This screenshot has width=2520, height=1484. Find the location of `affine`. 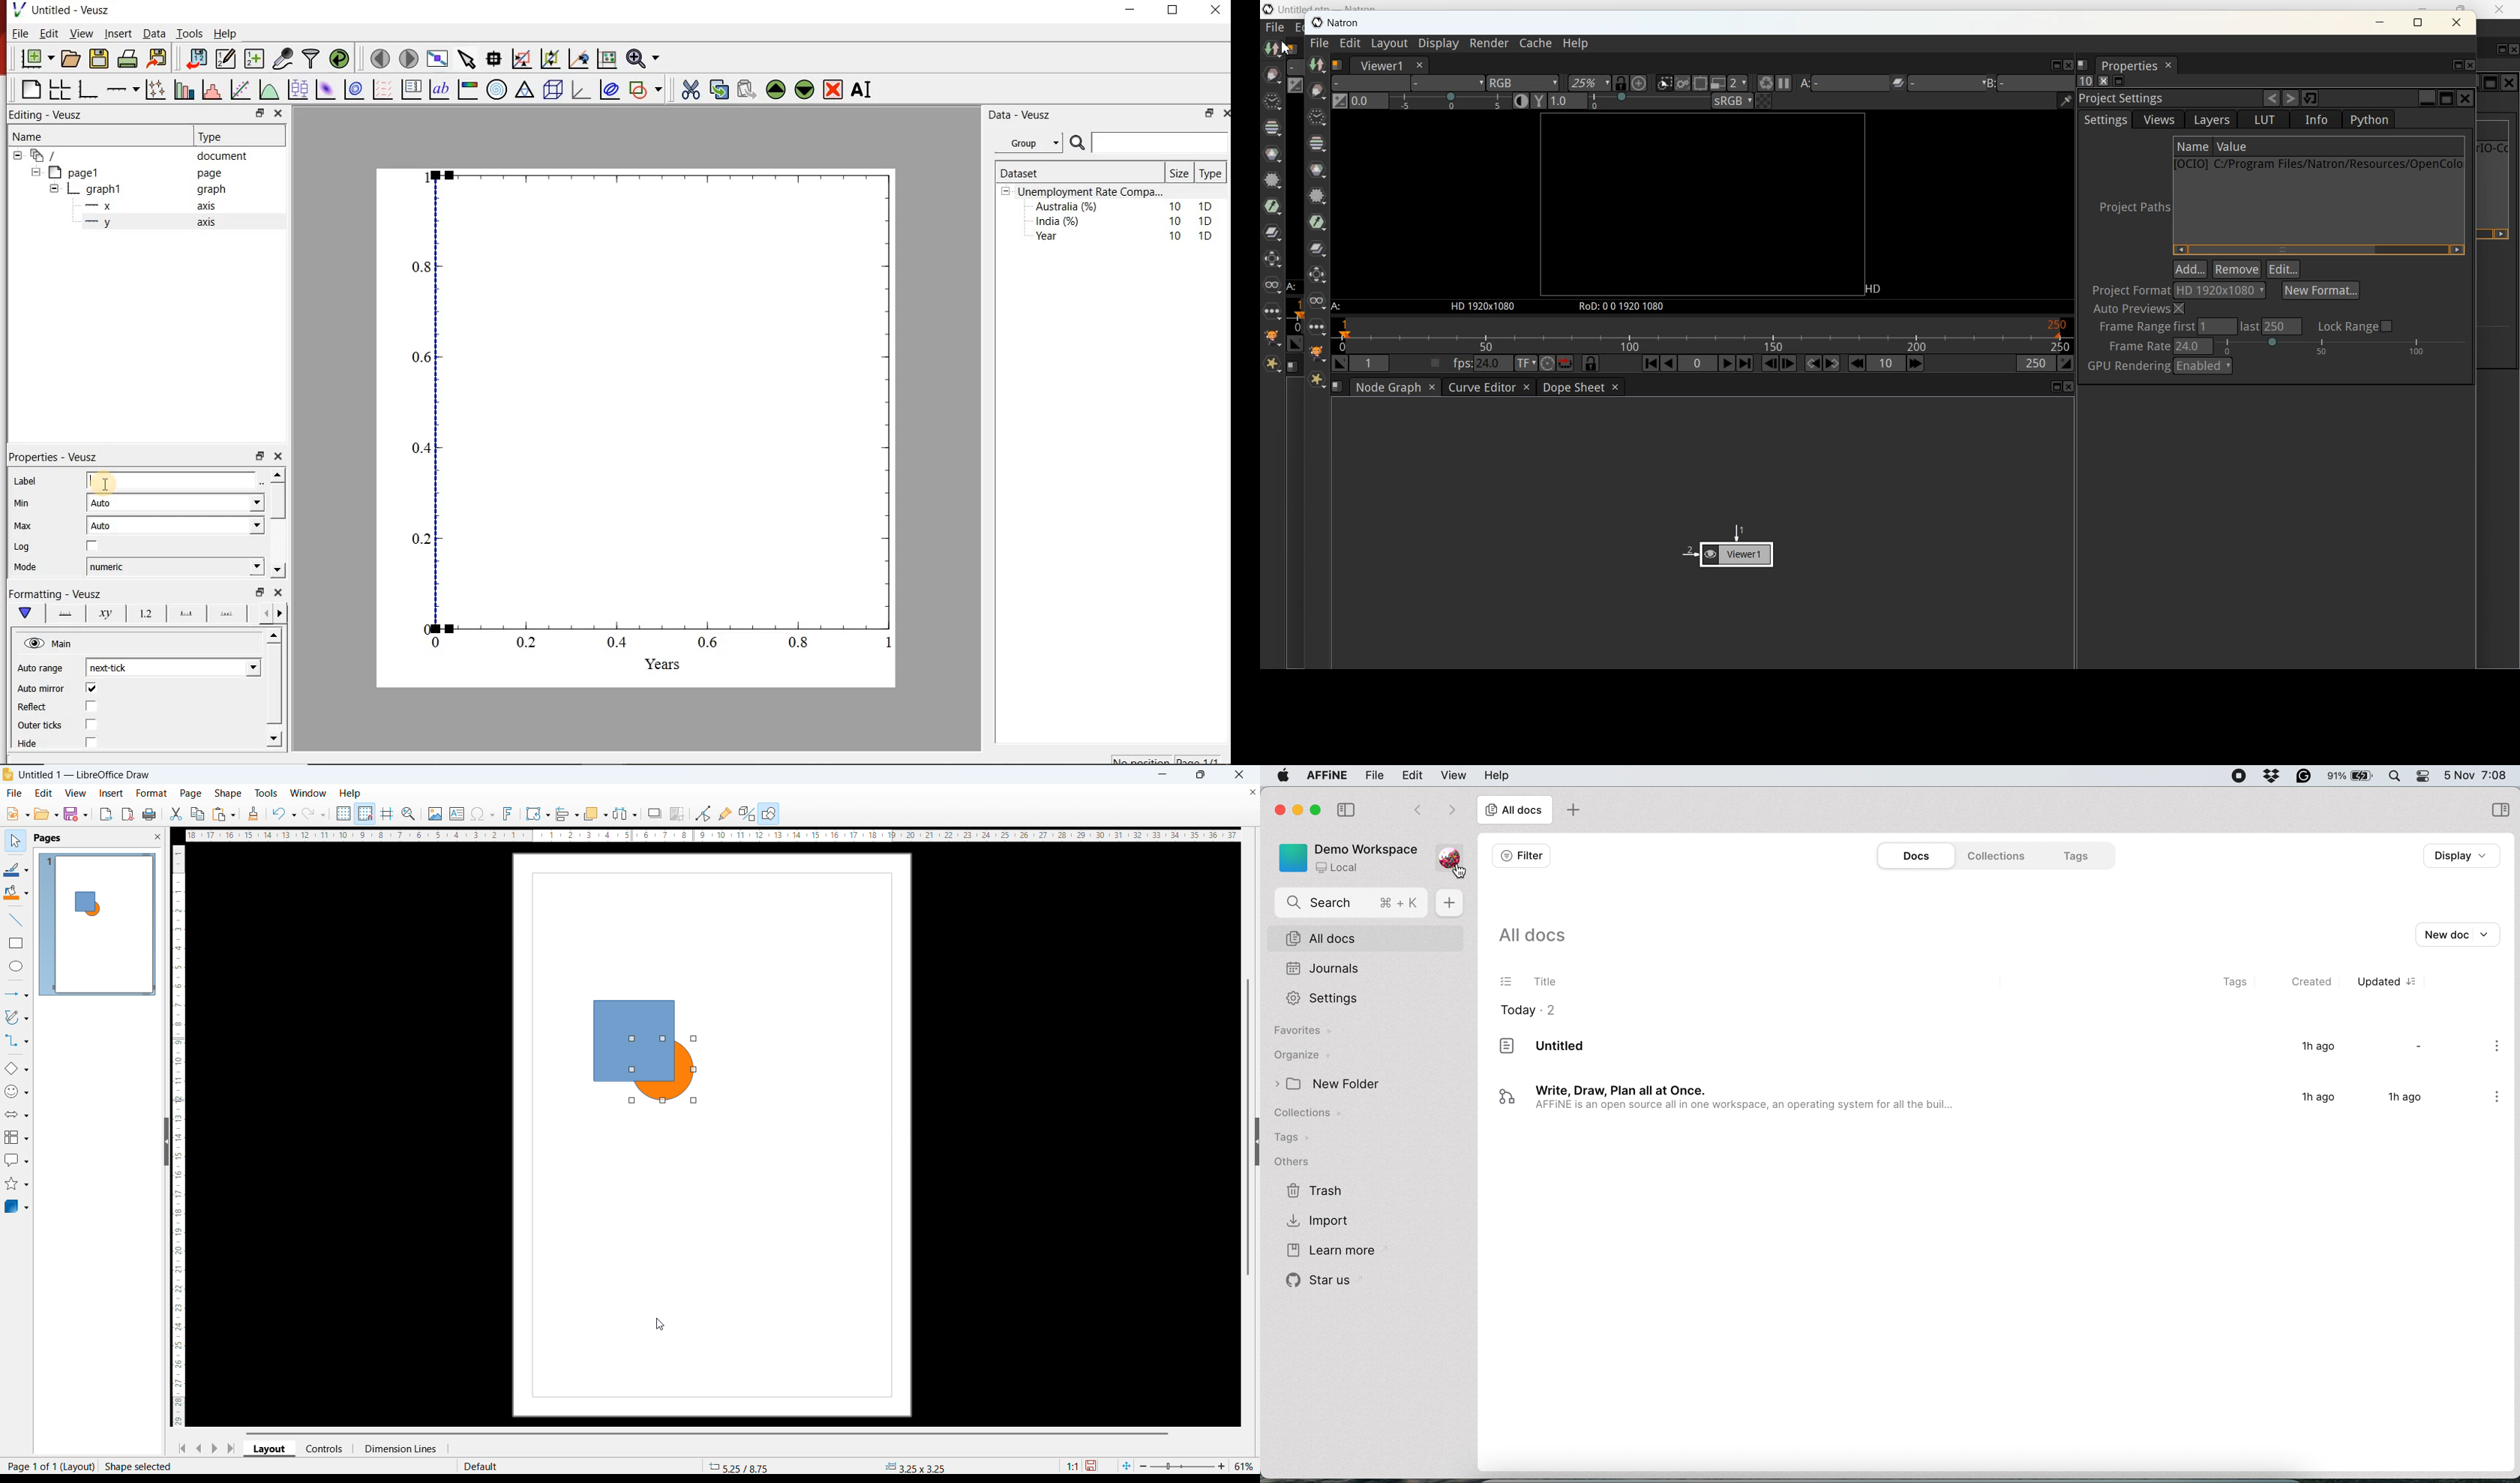

affine is located at coordinates (1326, 776).